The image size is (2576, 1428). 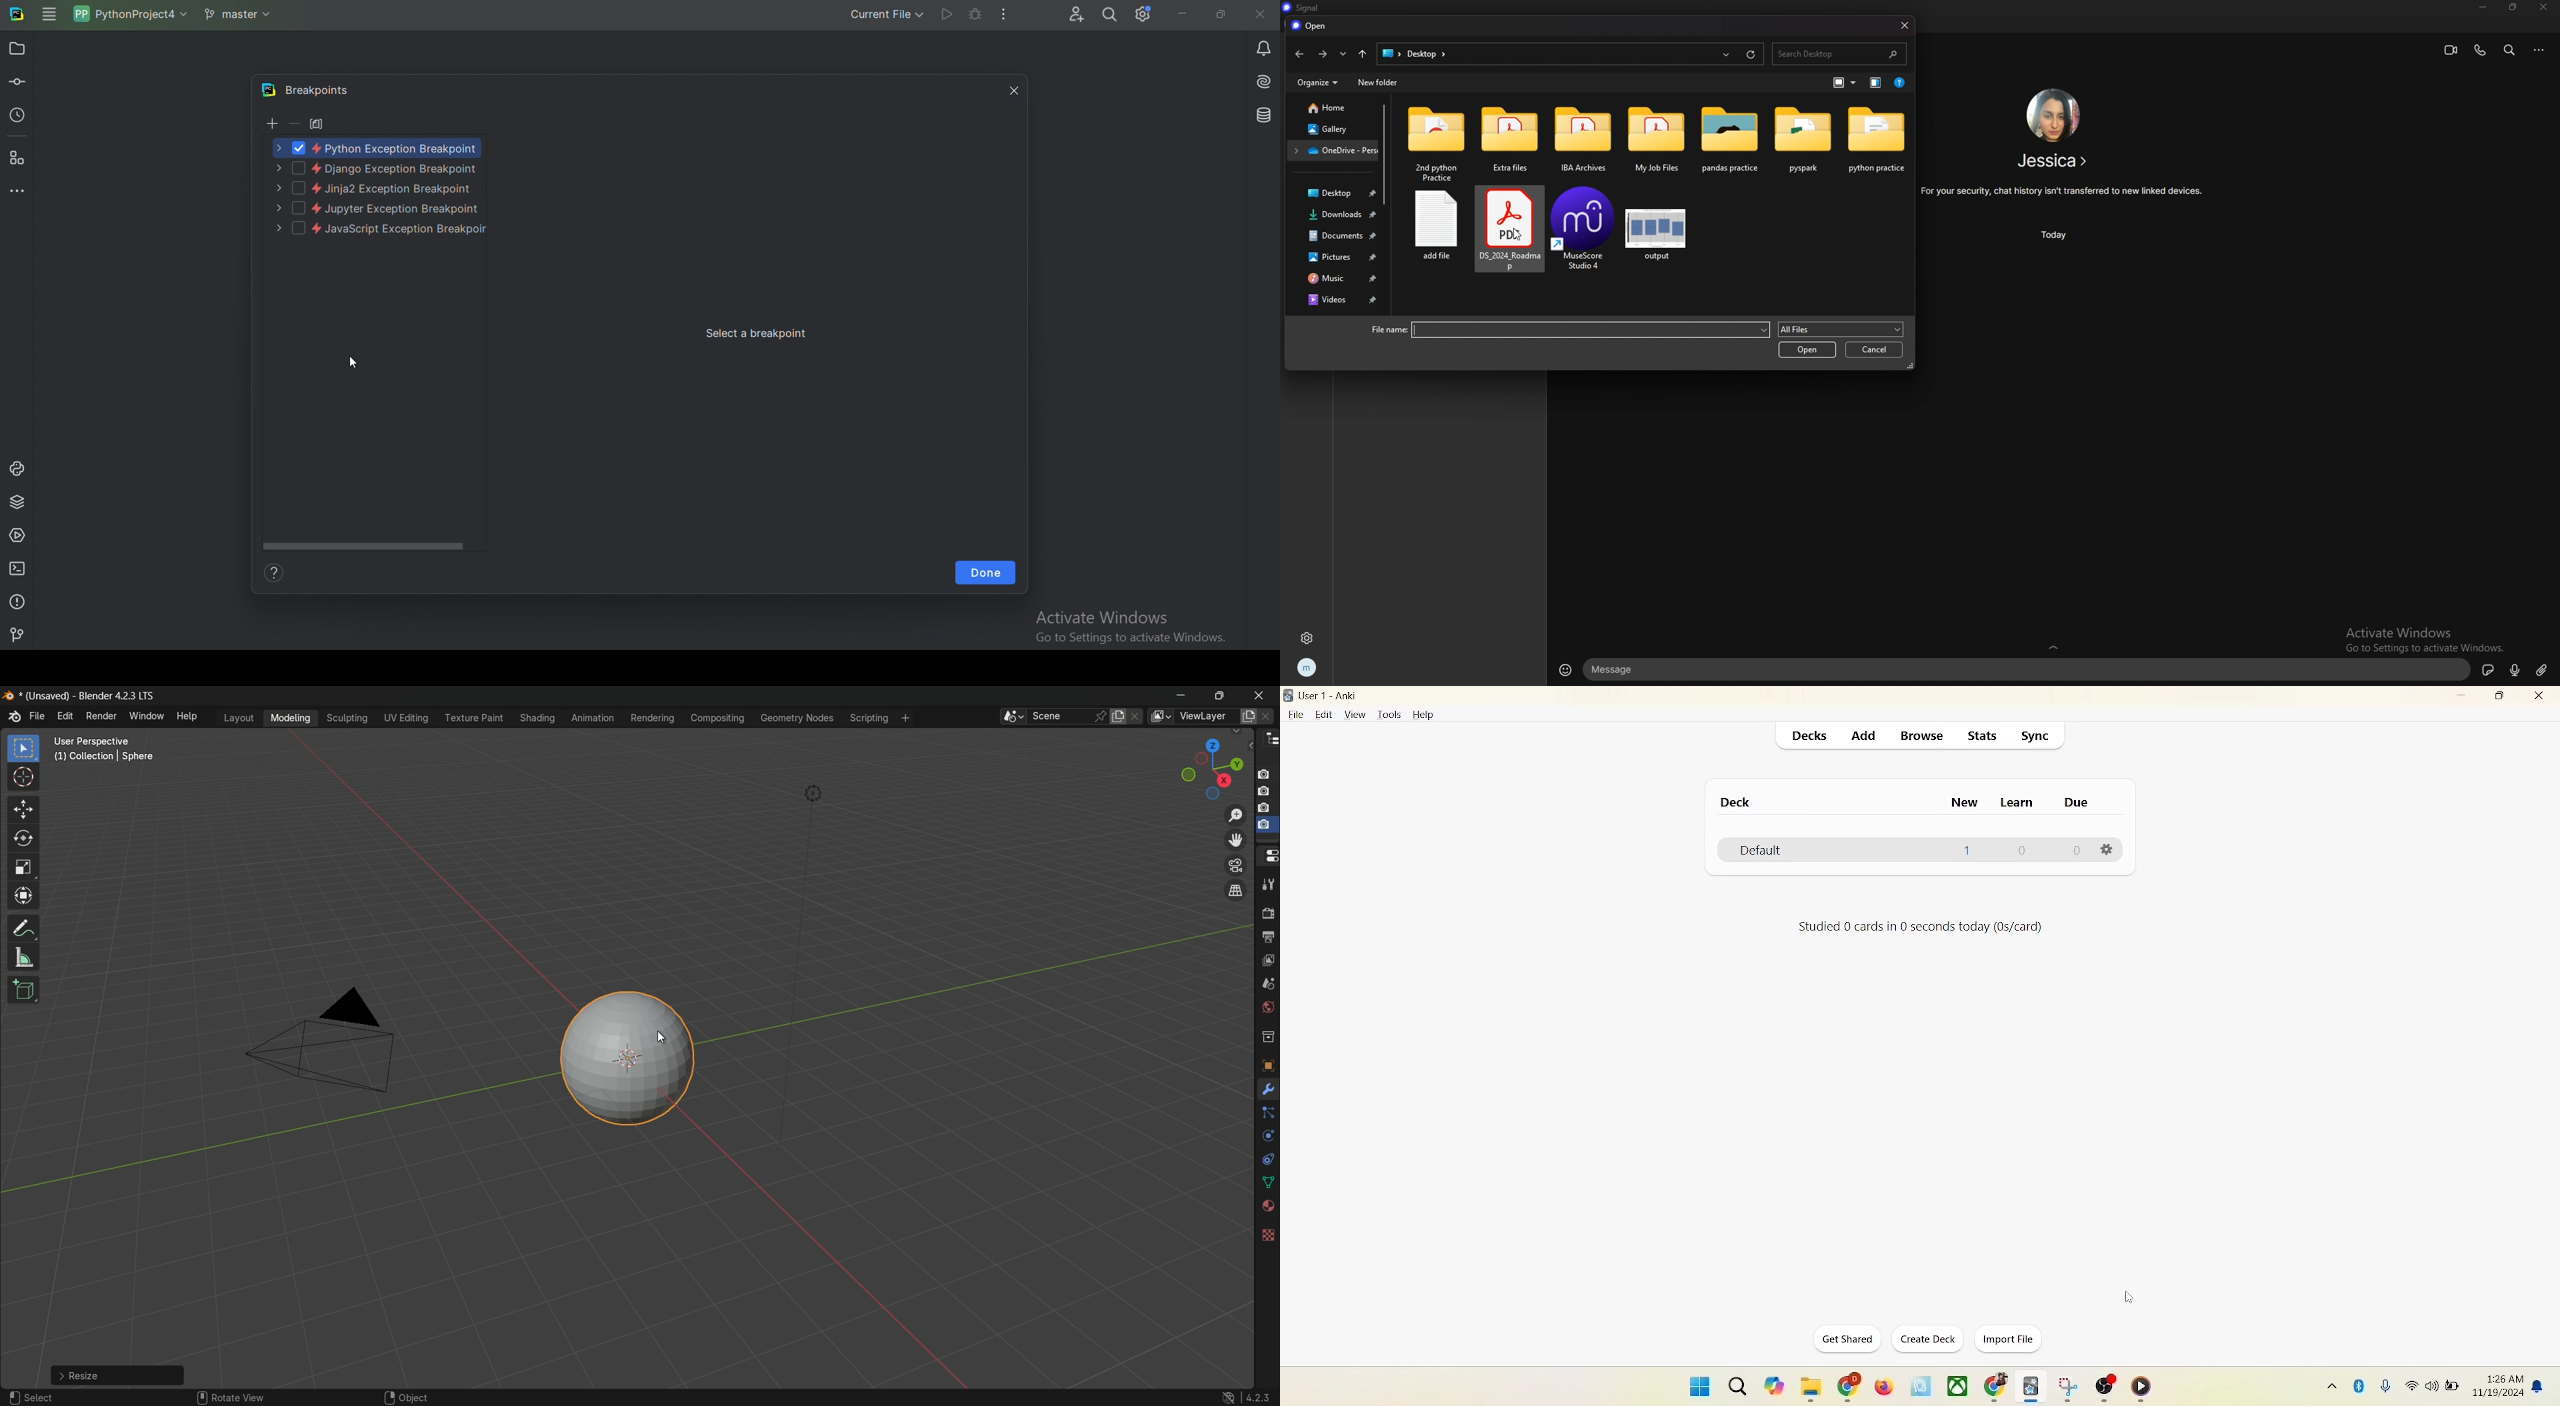 I want to click on file, so click(x=1293, y=715).